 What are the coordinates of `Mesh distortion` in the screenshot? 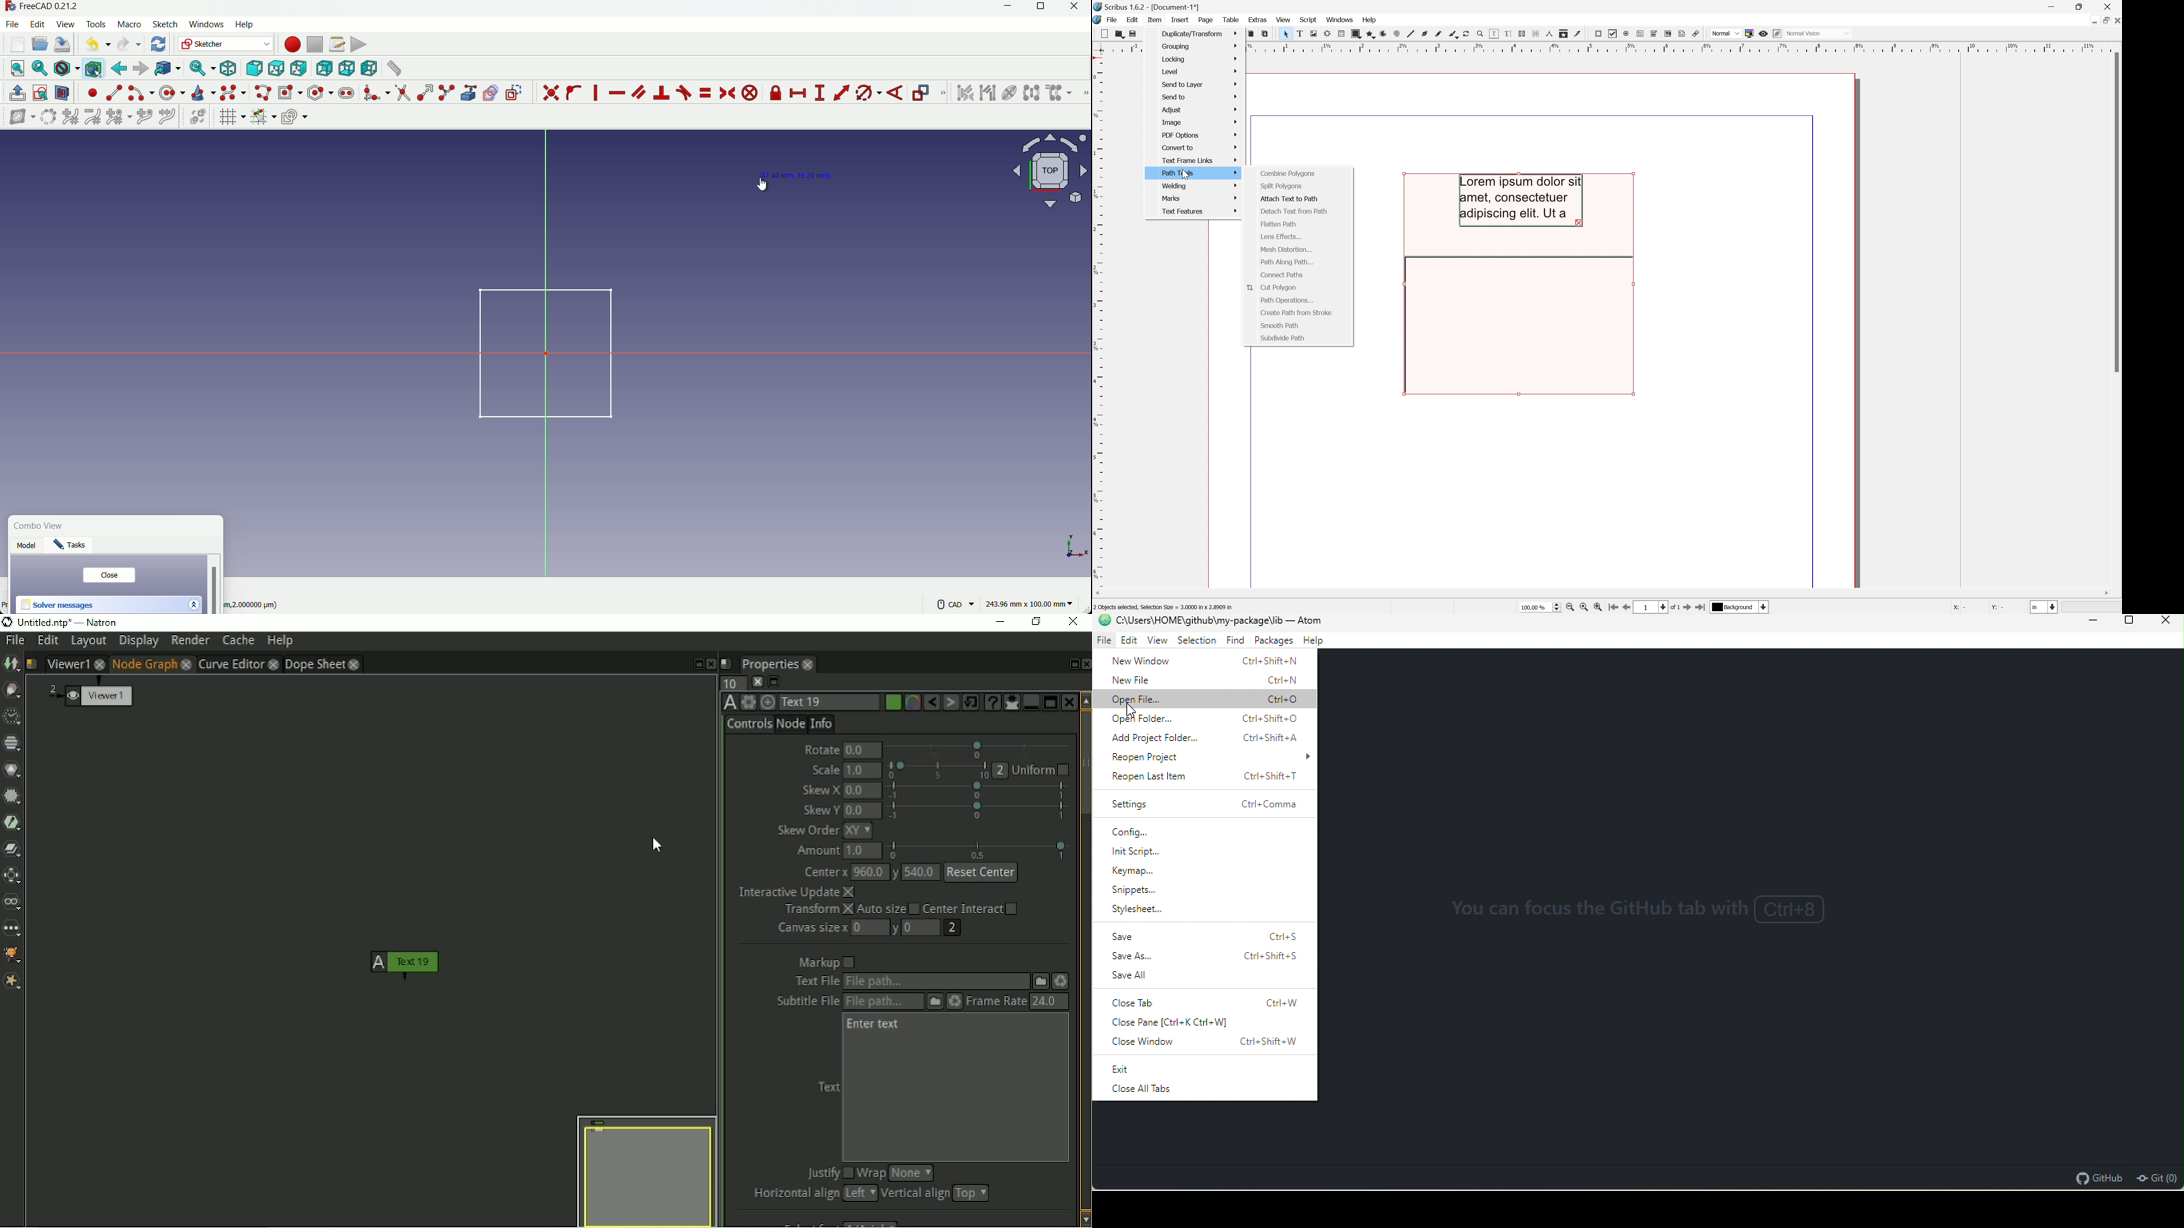 It's located at (1286, 249).